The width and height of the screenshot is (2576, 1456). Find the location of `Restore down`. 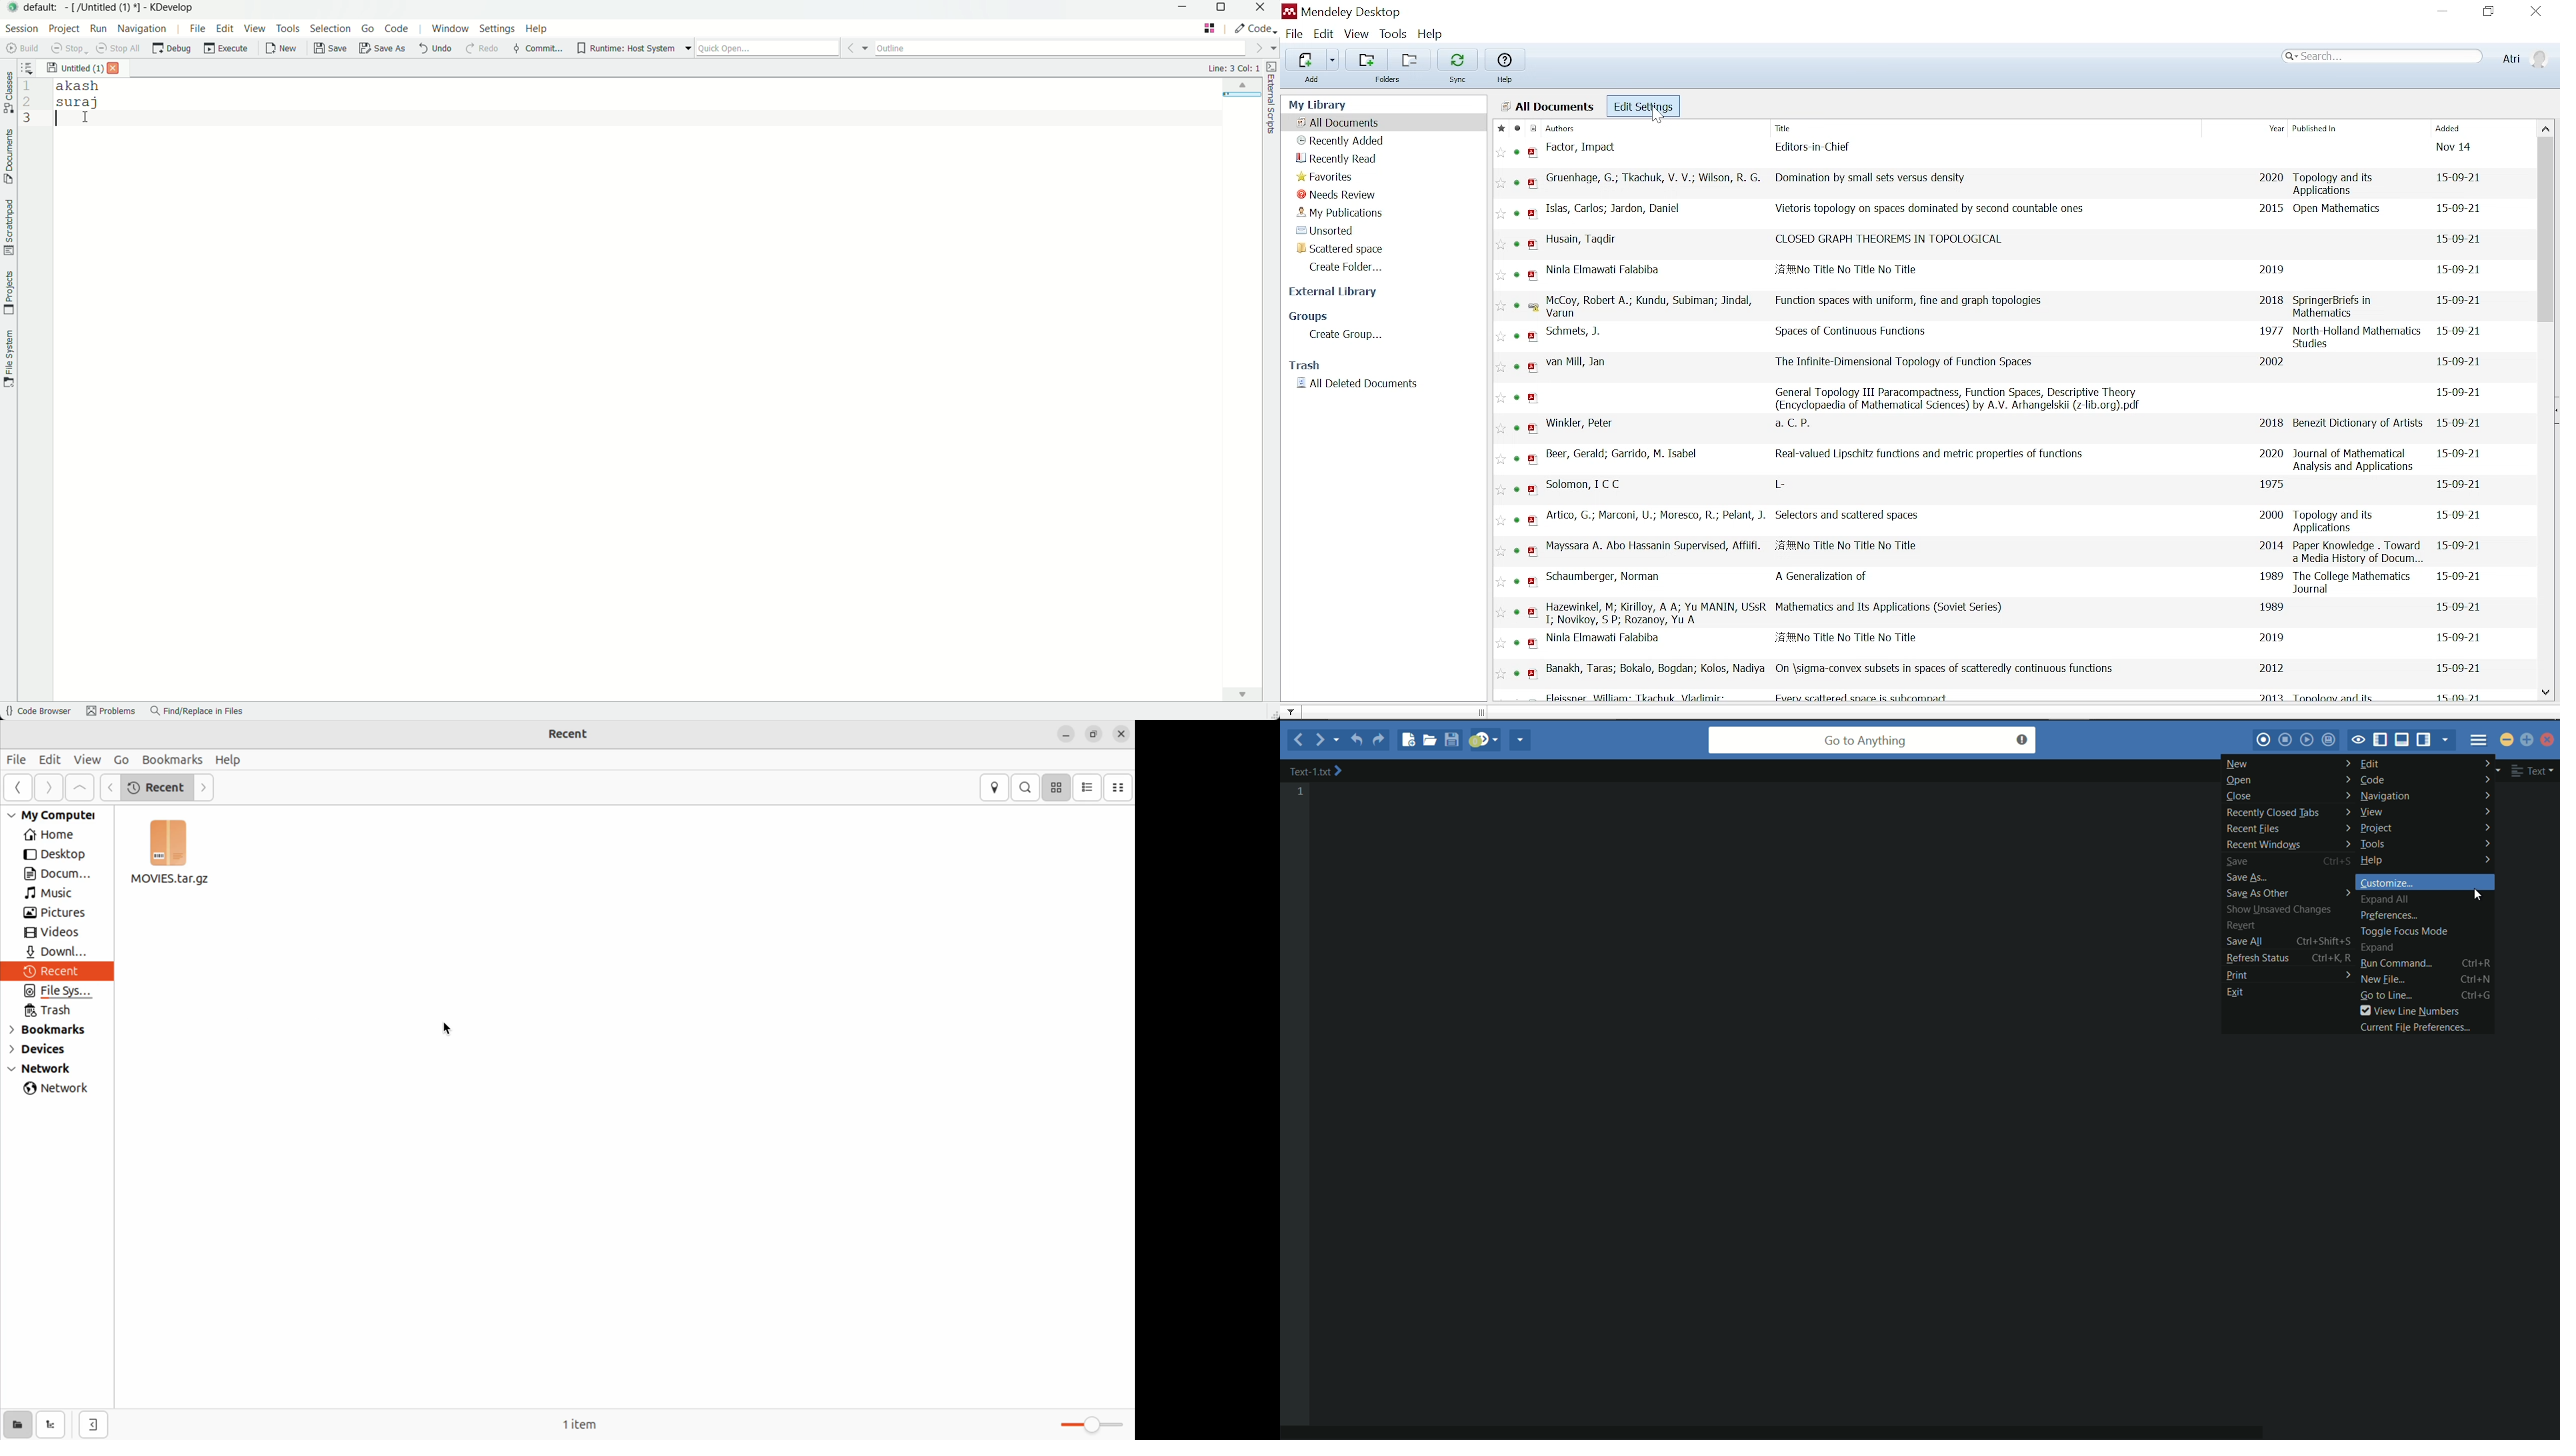

Restore down is located at coordinates (2489, 12).